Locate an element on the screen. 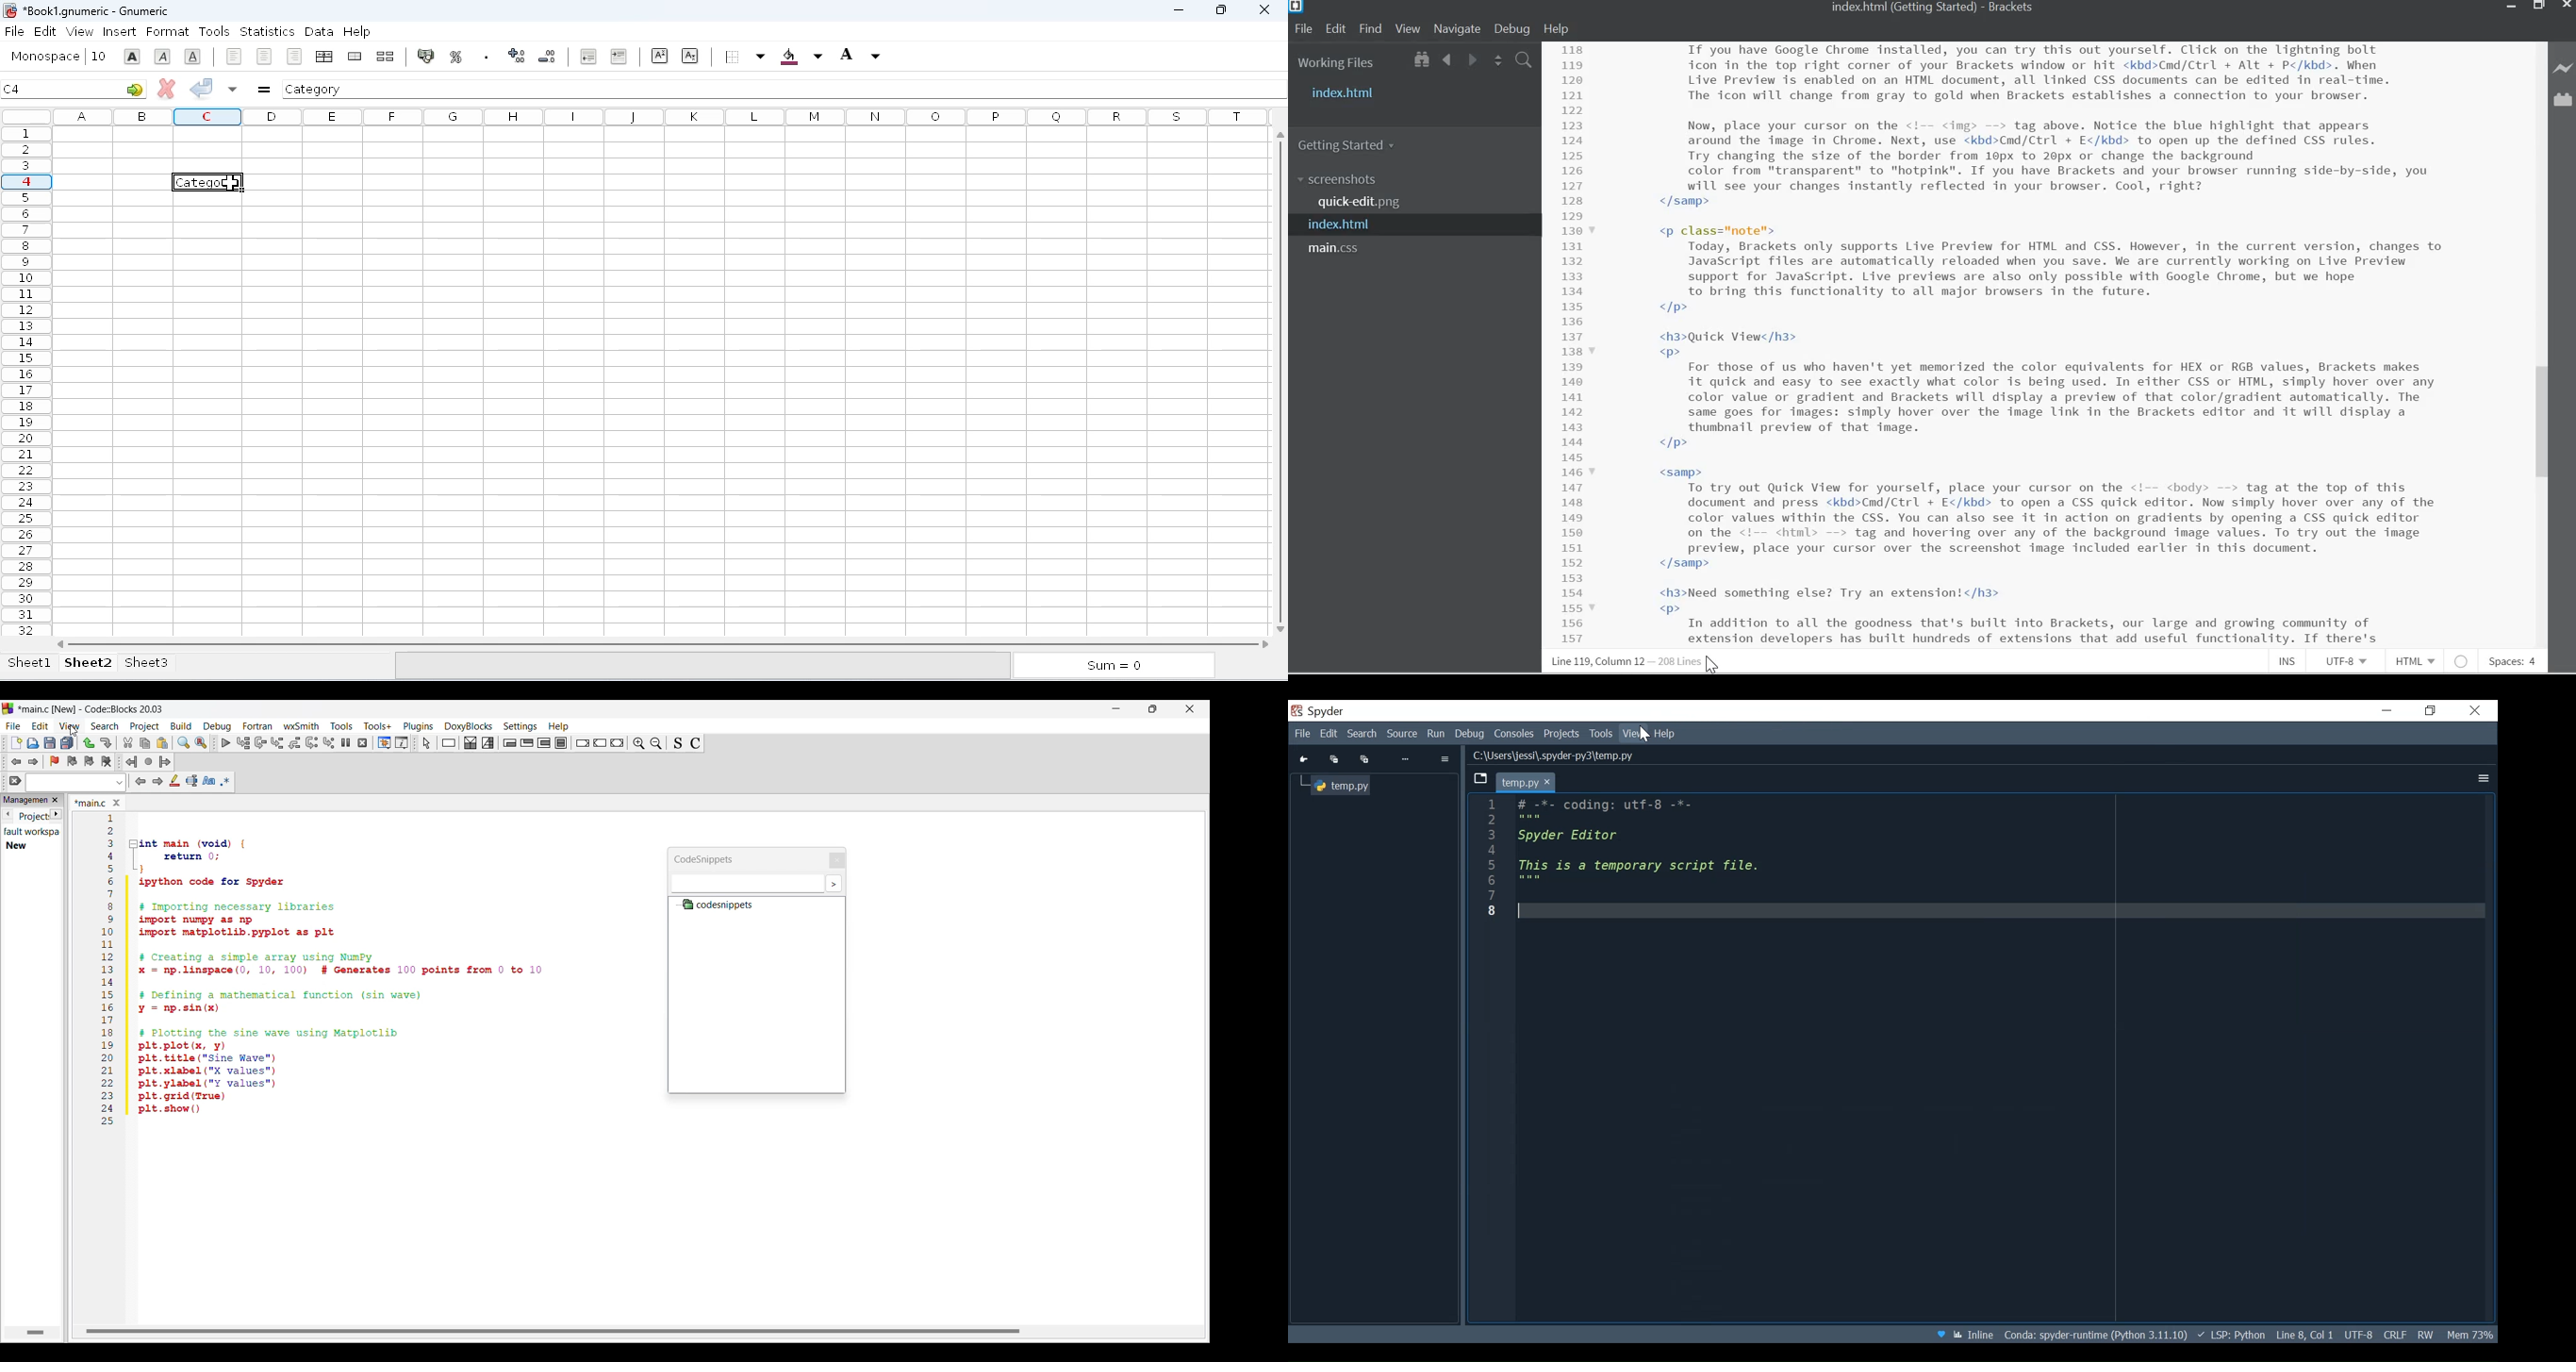 This screenshot has width=2576, height=1372. merge a range of cells is located at coordinates (355, 57).